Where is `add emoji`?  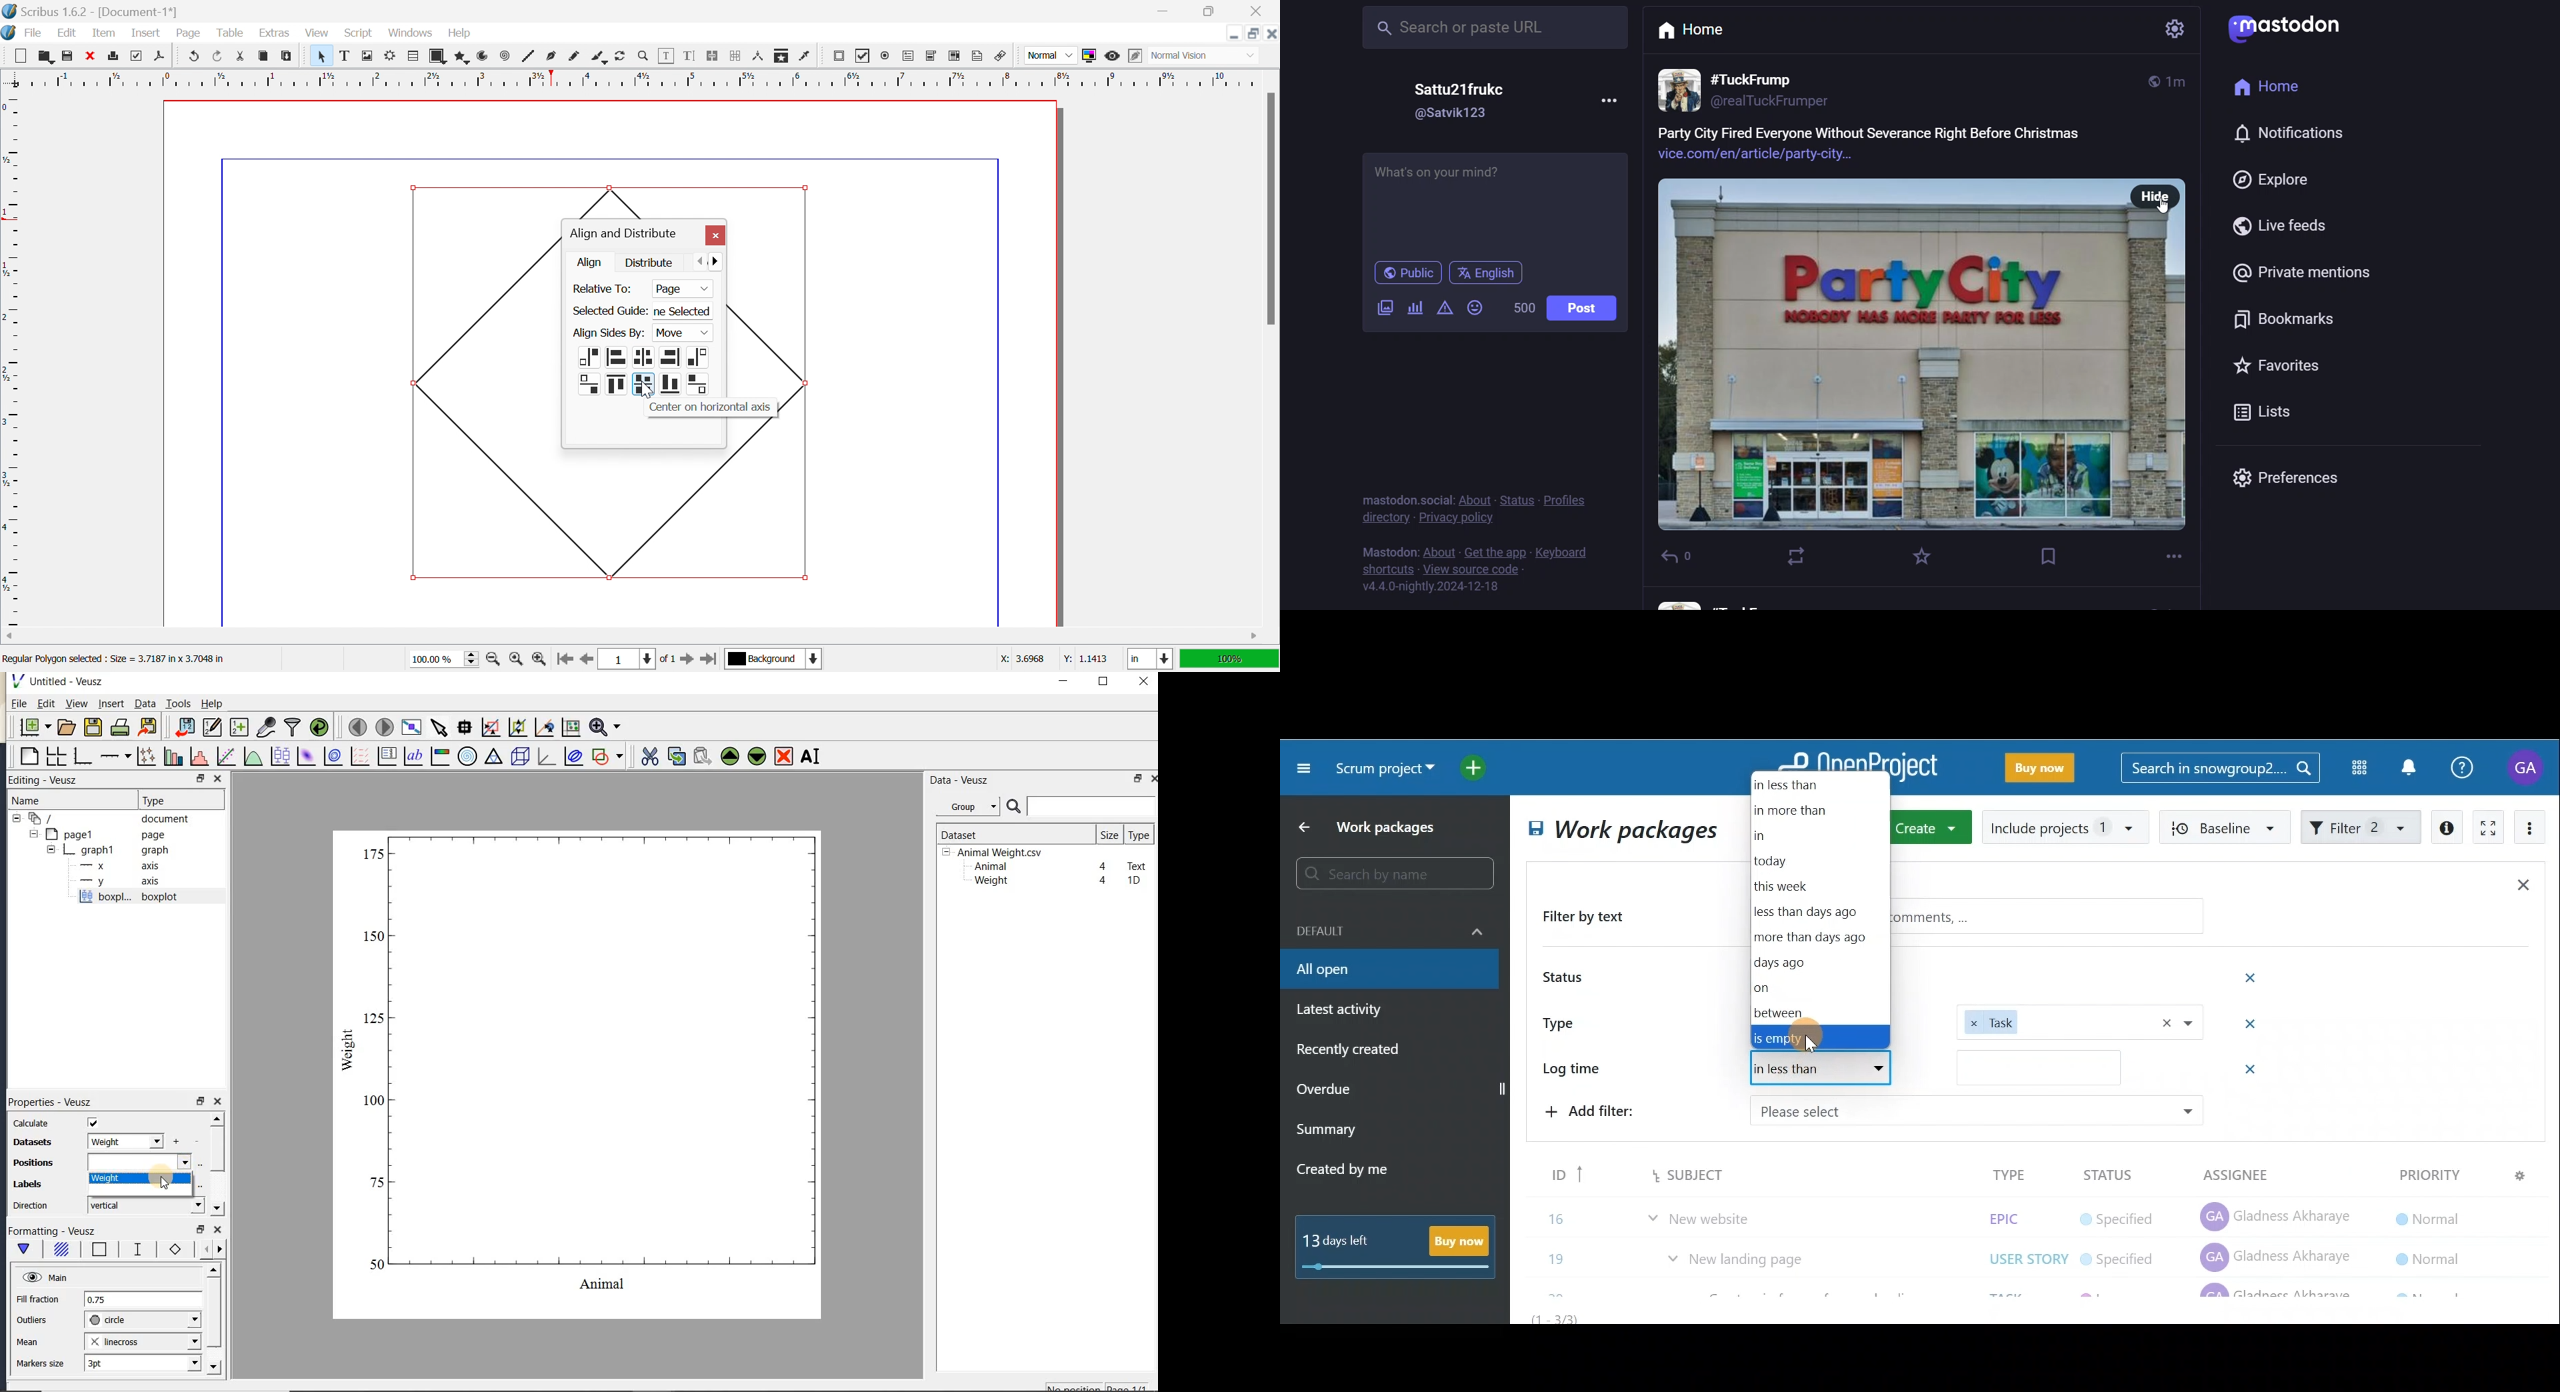
add emoji is located at coordinates (1473, 306).